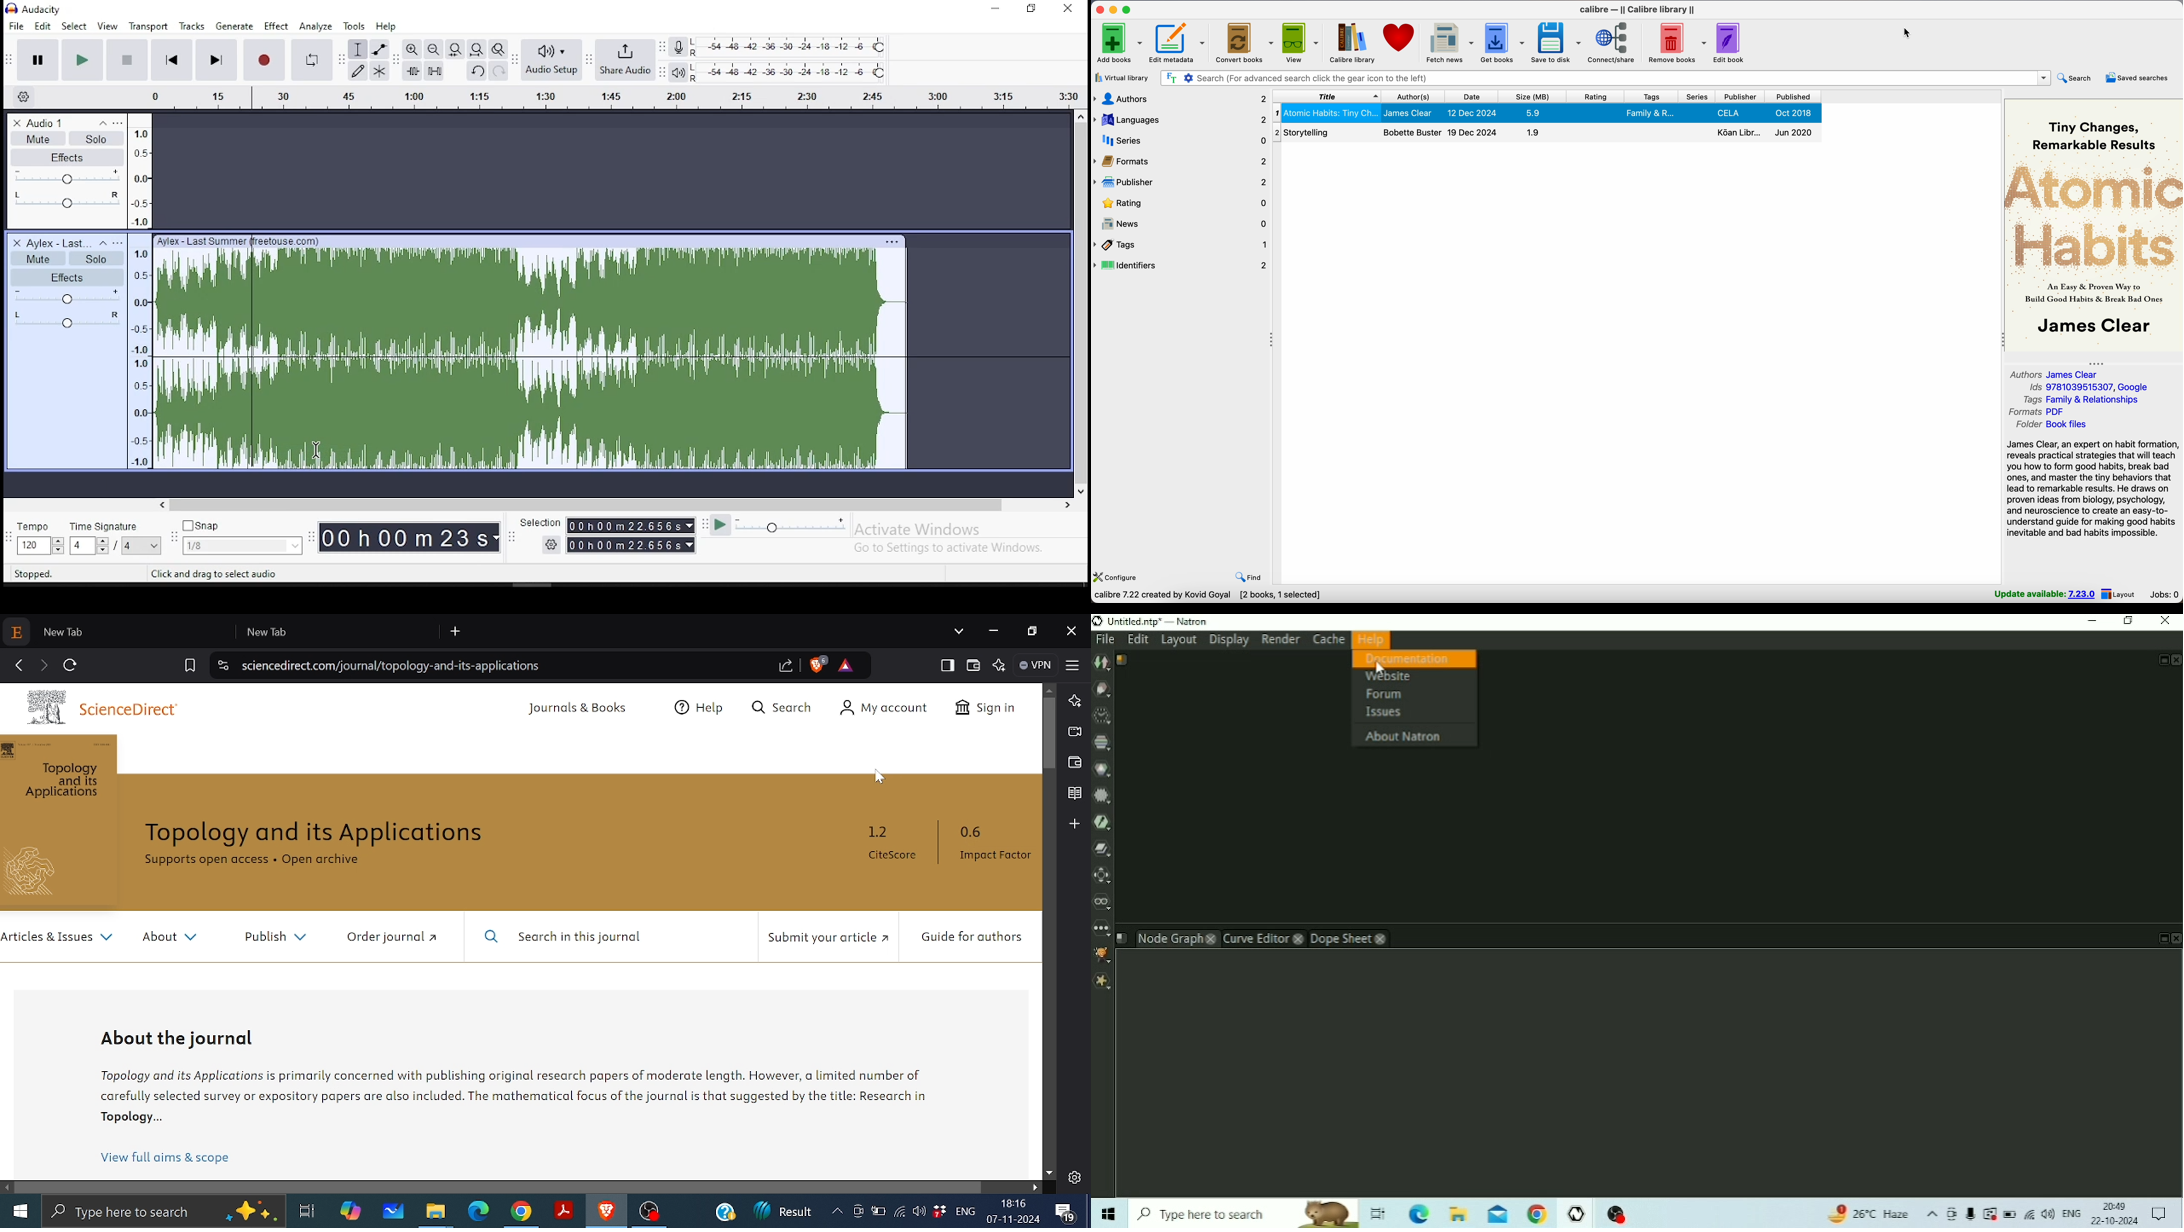  I want to click on convert books, so click(1244, 43).